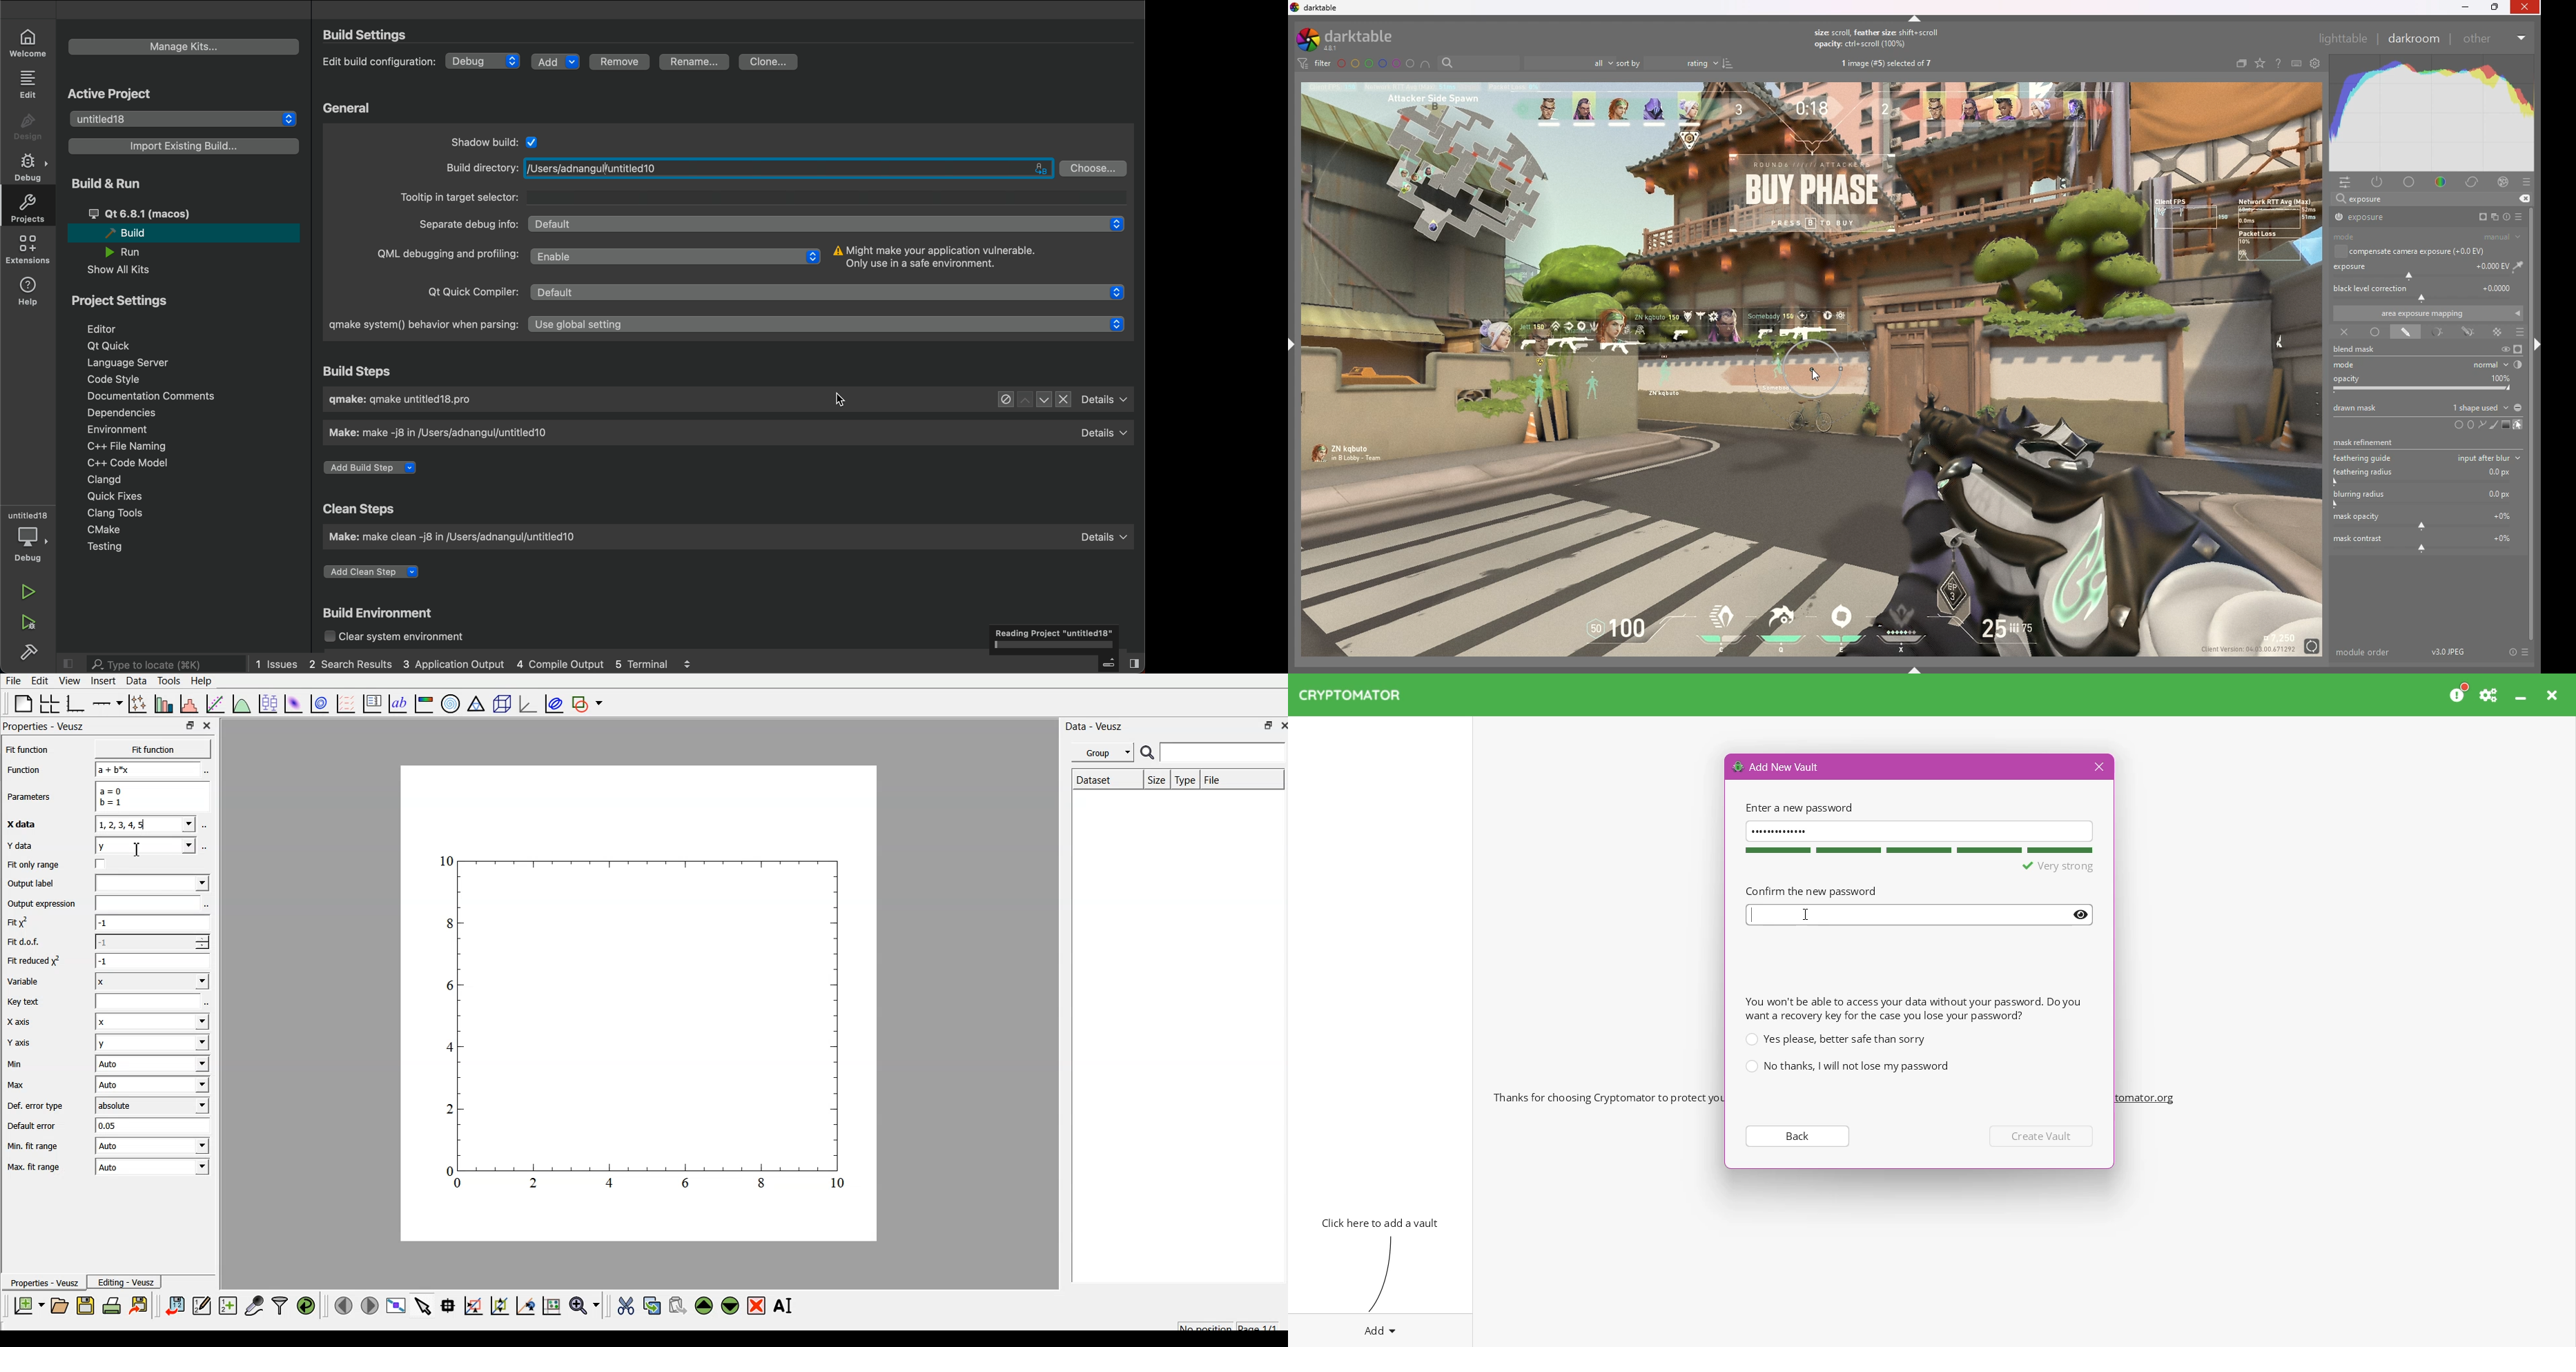 The height and width of the screenshot is (1372, 2576). I want to click on , so click(153, 1022).